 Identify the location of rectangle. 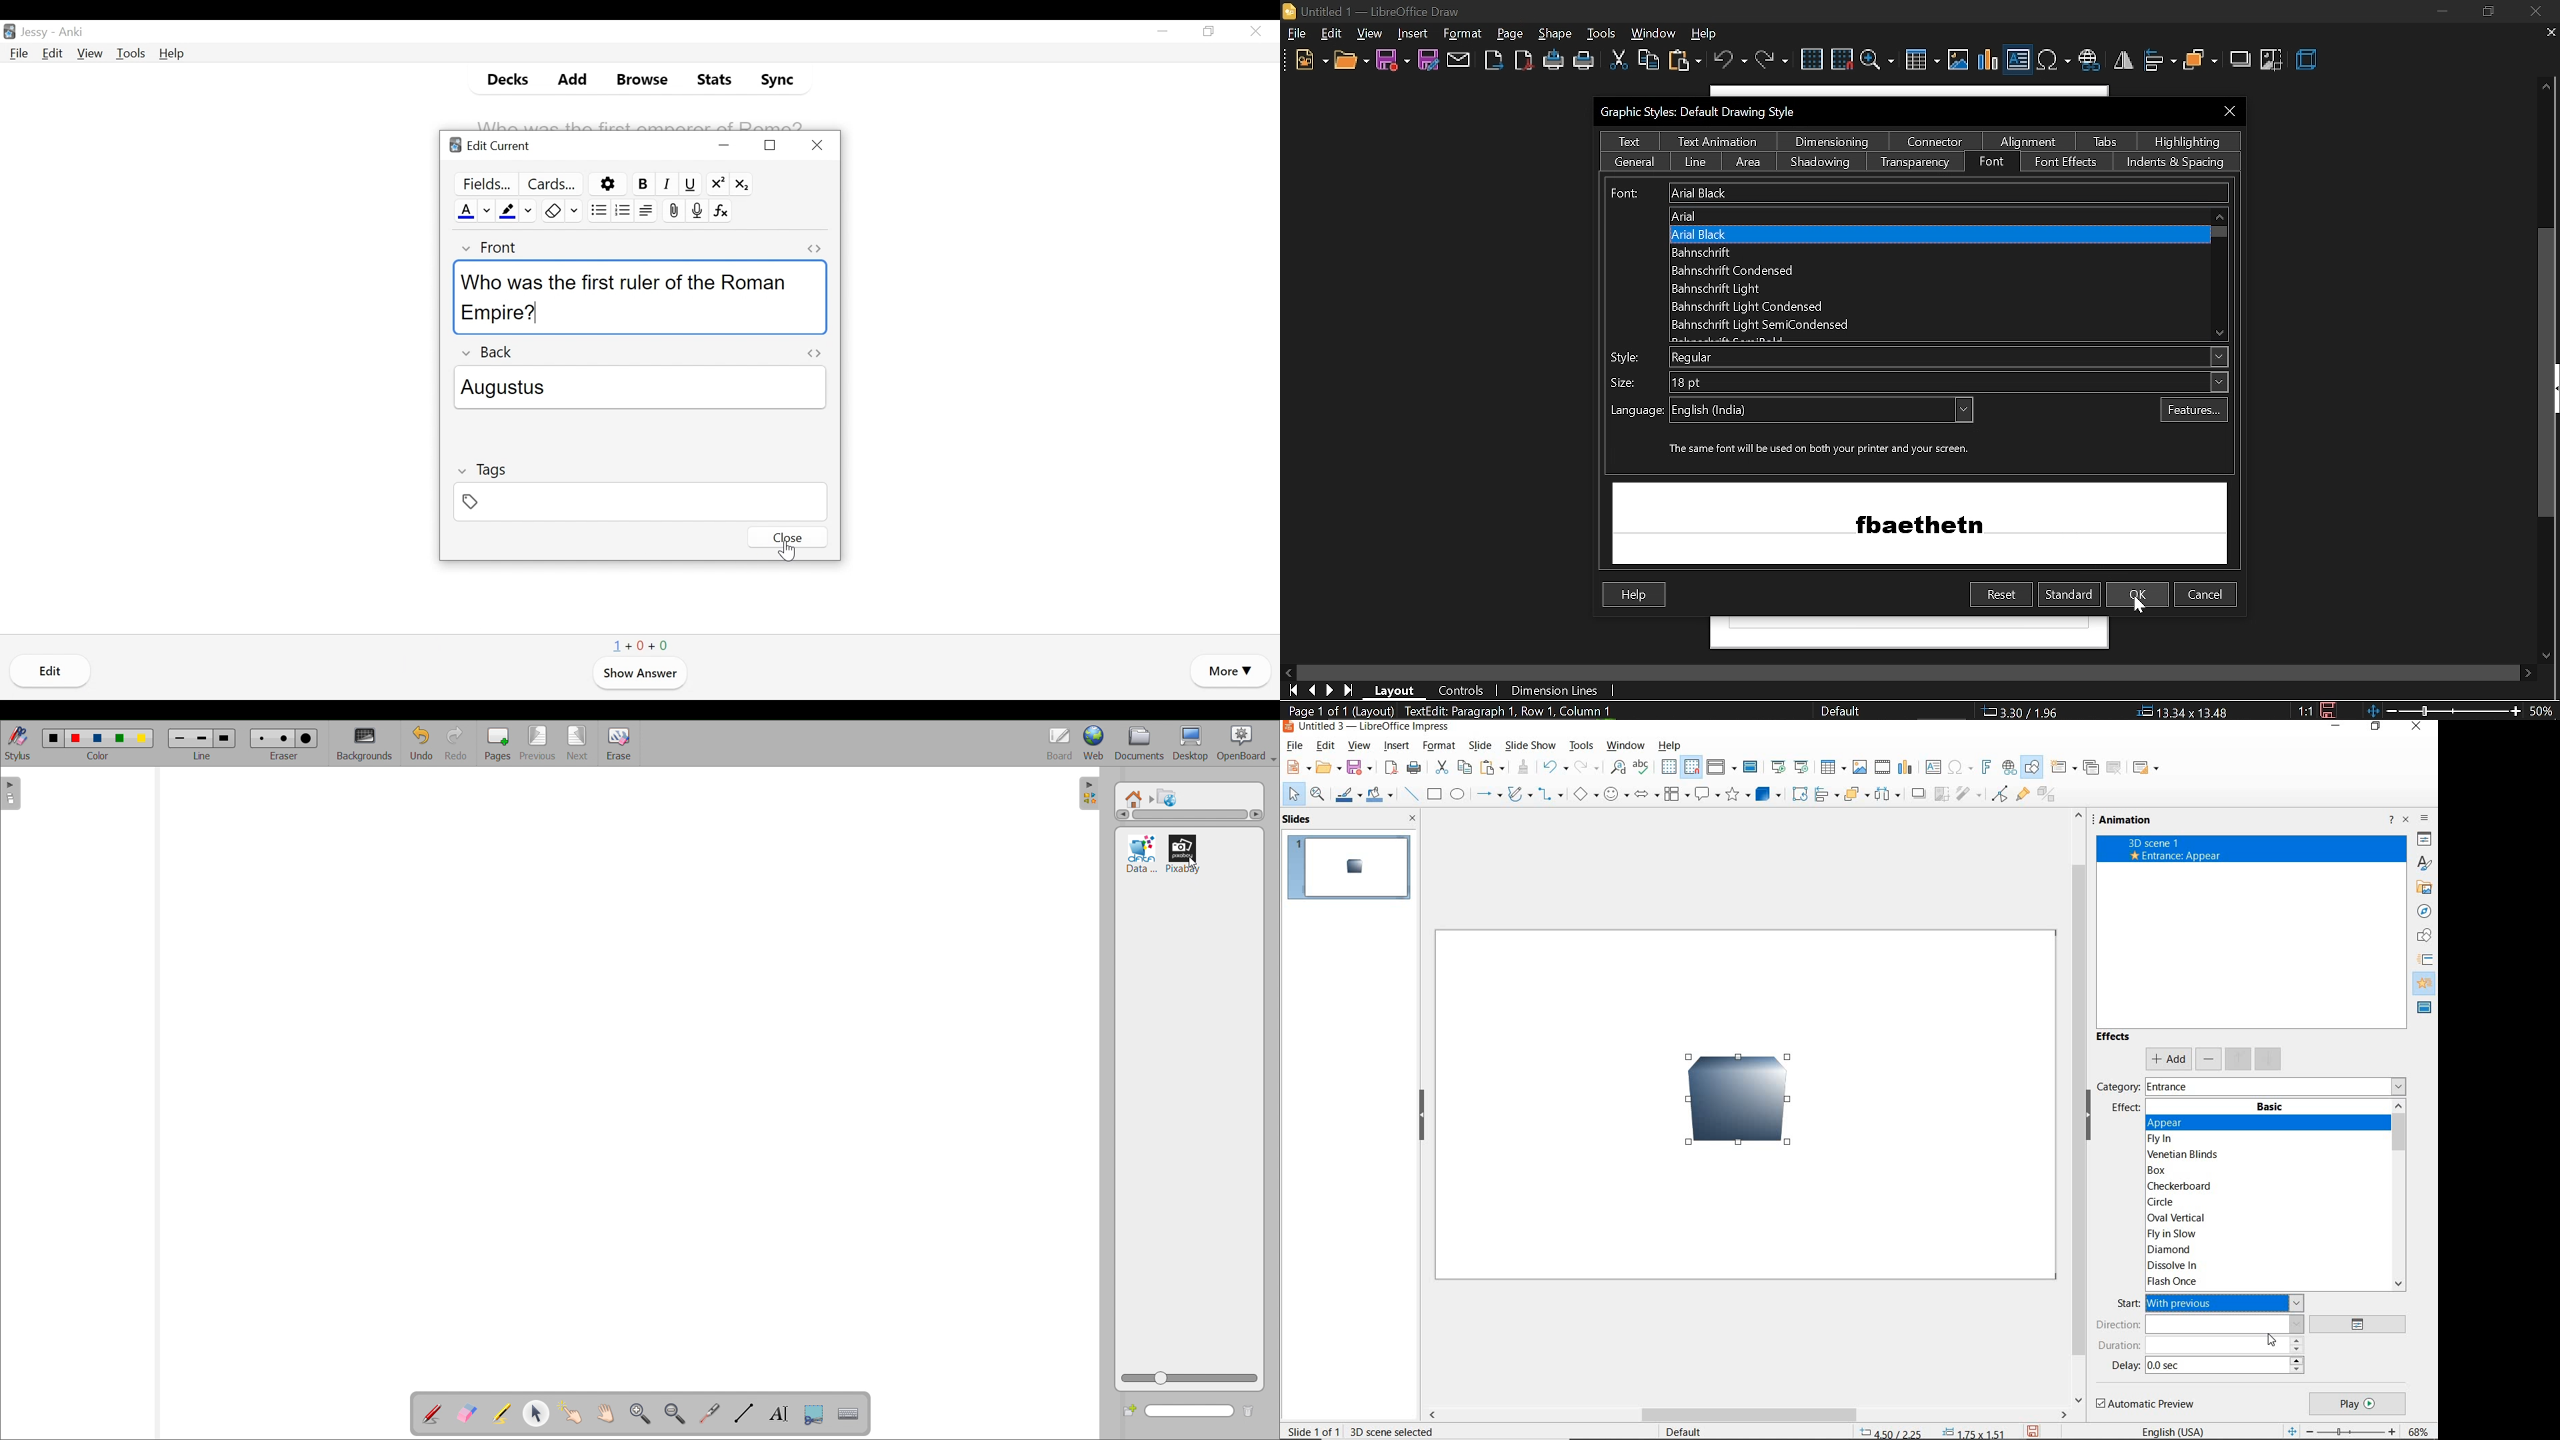
(1435, 796).